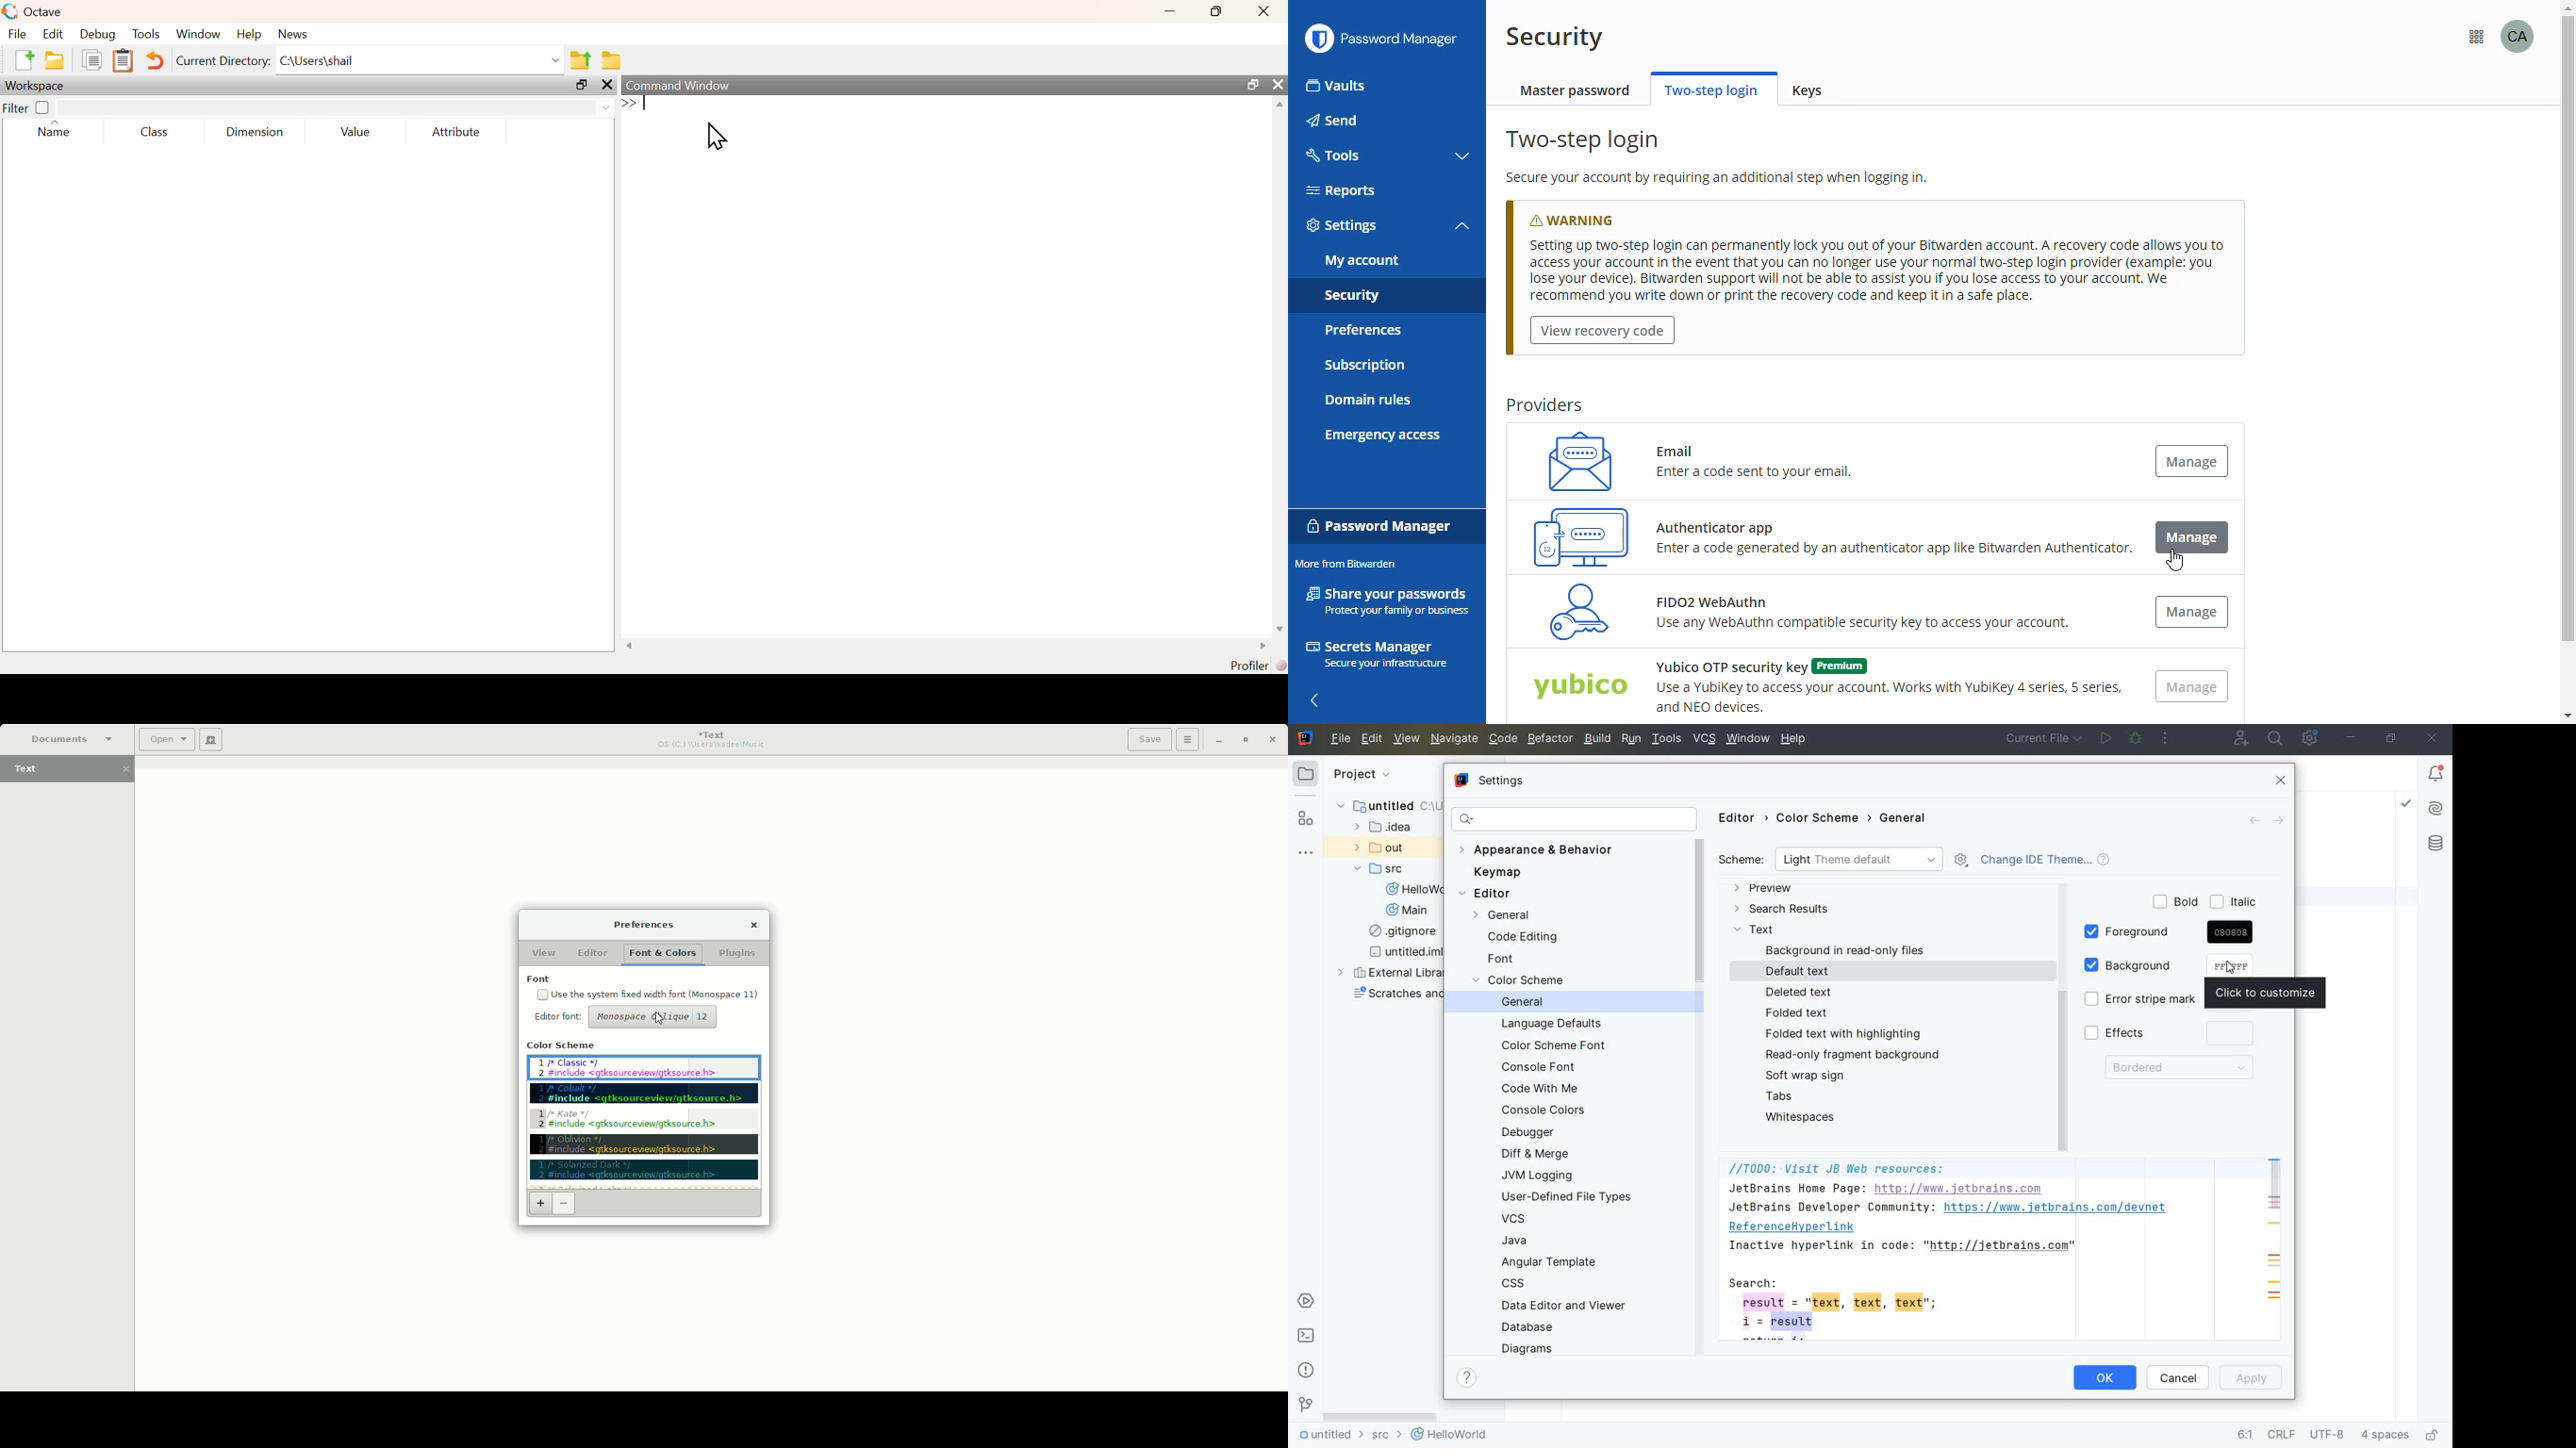 Image resolution: width=2576 pixels, height=1456 pixels. What do you see at coordinates (647, 104) in the screenshot?
I see `Tap text` at bounding box center [647, 104].